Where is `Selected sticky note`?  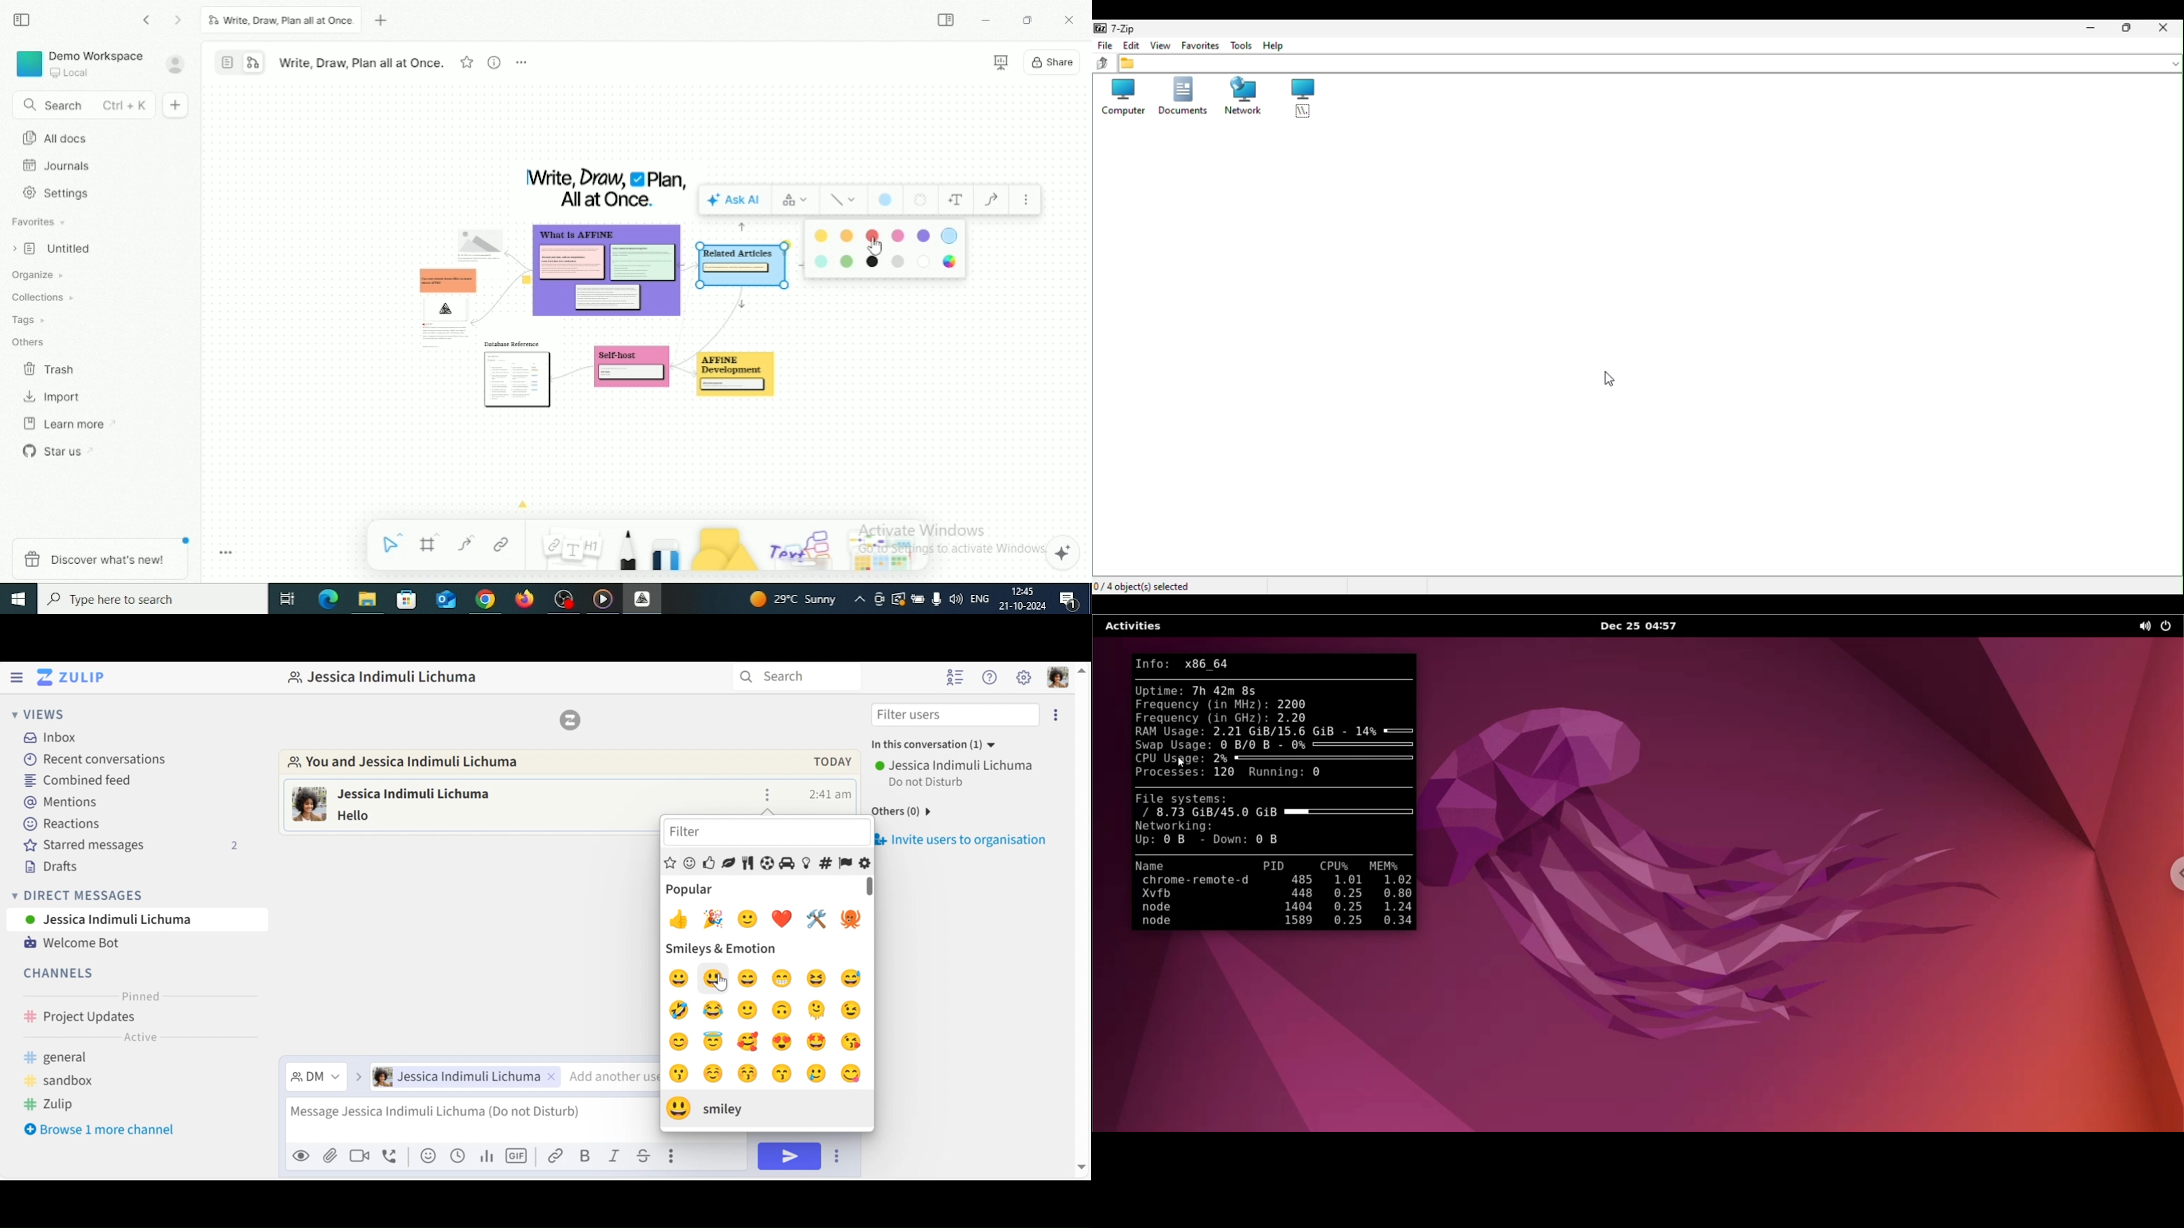 Selected sticky note is located at coordinates (742, 267).